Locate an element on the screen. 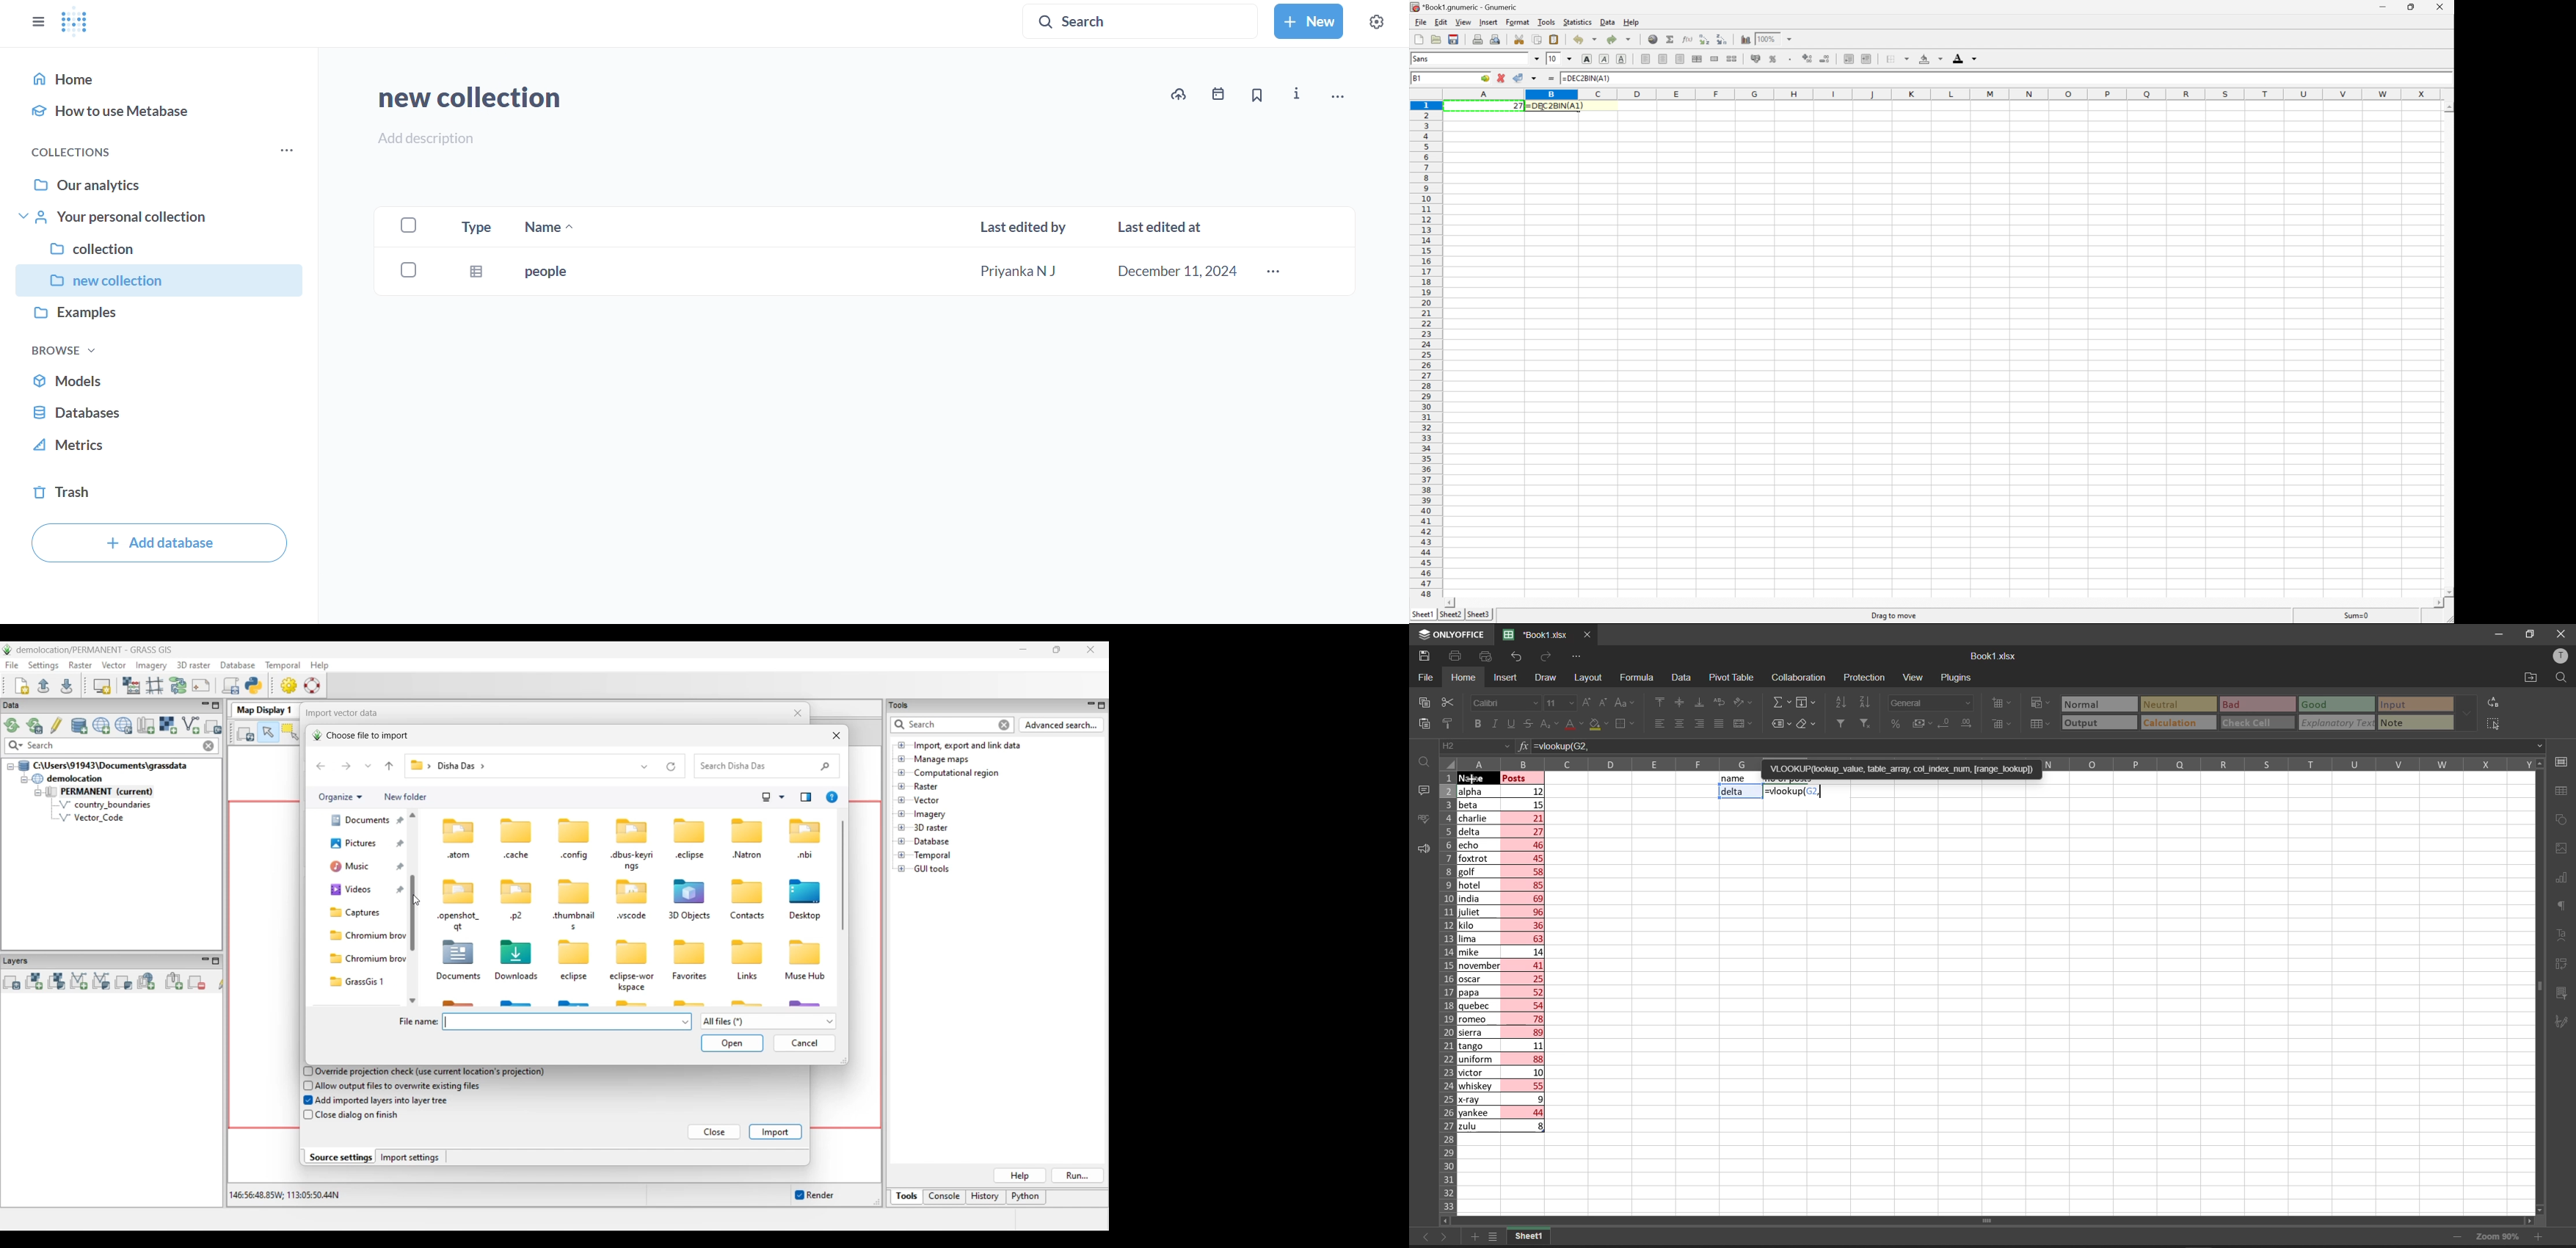  Restore Down is located at coordinates (2410, 7).